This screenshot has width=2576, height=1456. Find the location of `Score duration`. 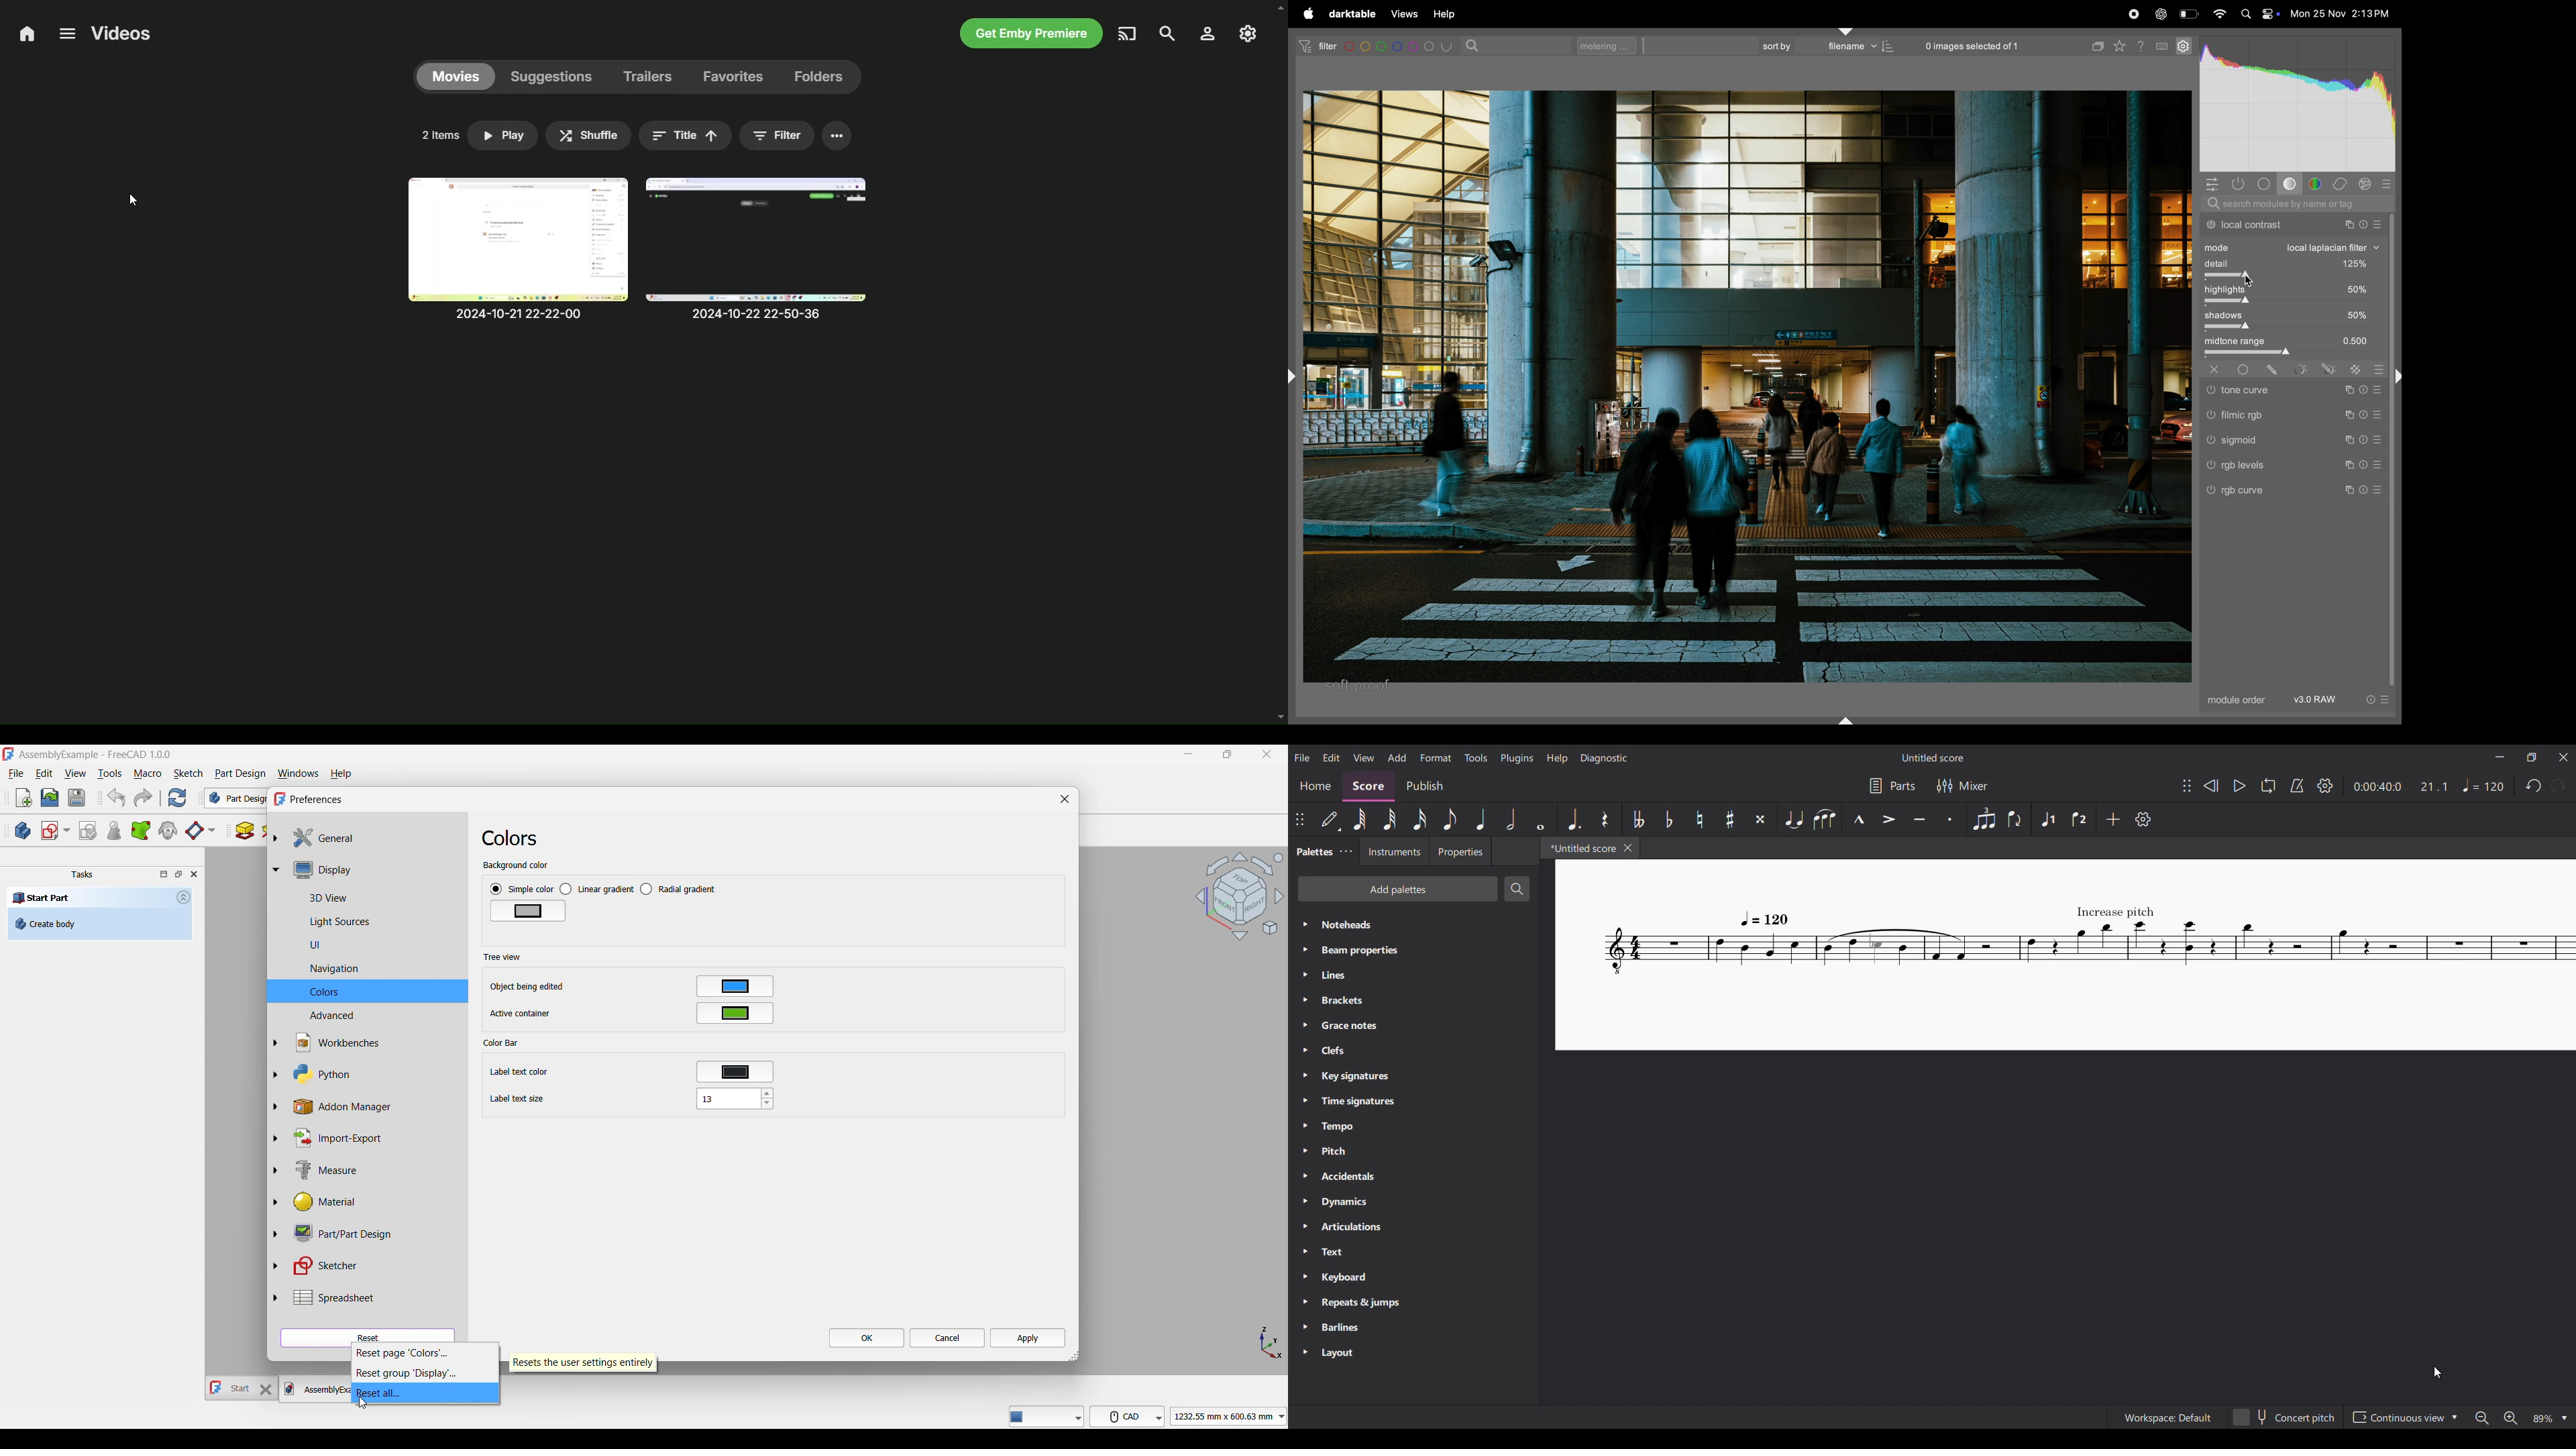

Score duration is located at coordinates (2377, 786).